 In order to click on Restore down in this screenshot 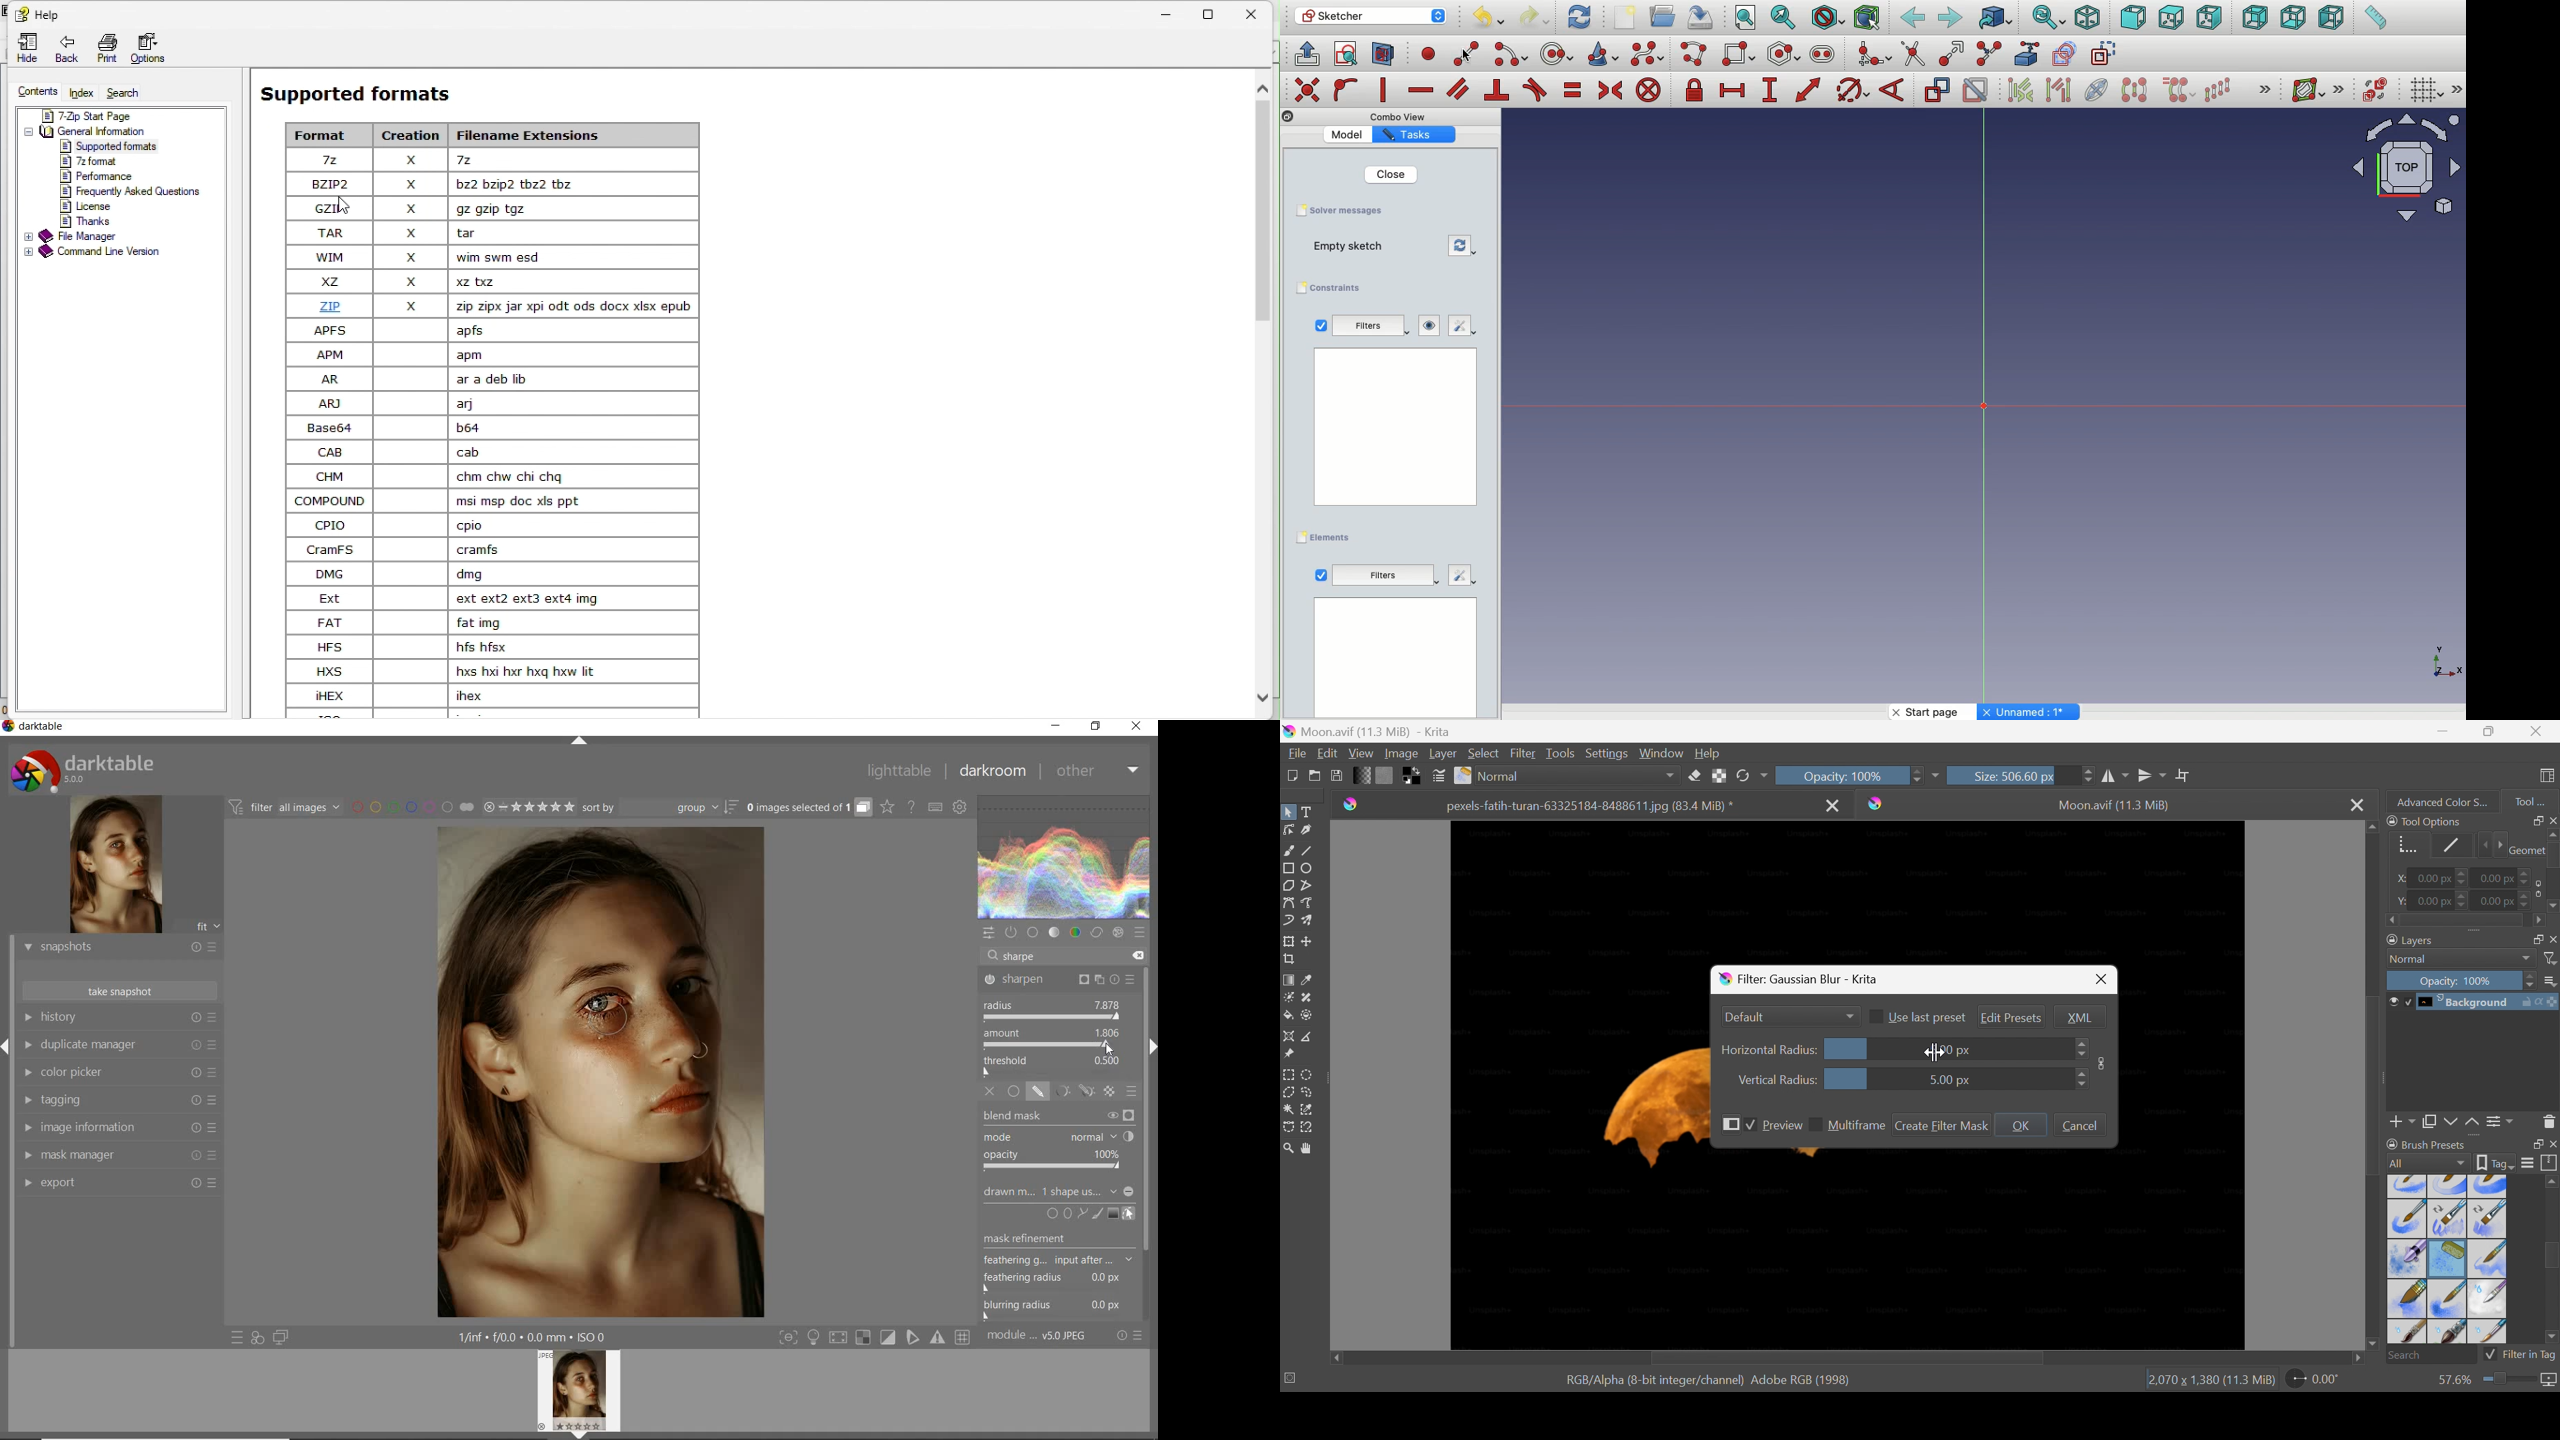, I will do `click(2533, 1143)`.